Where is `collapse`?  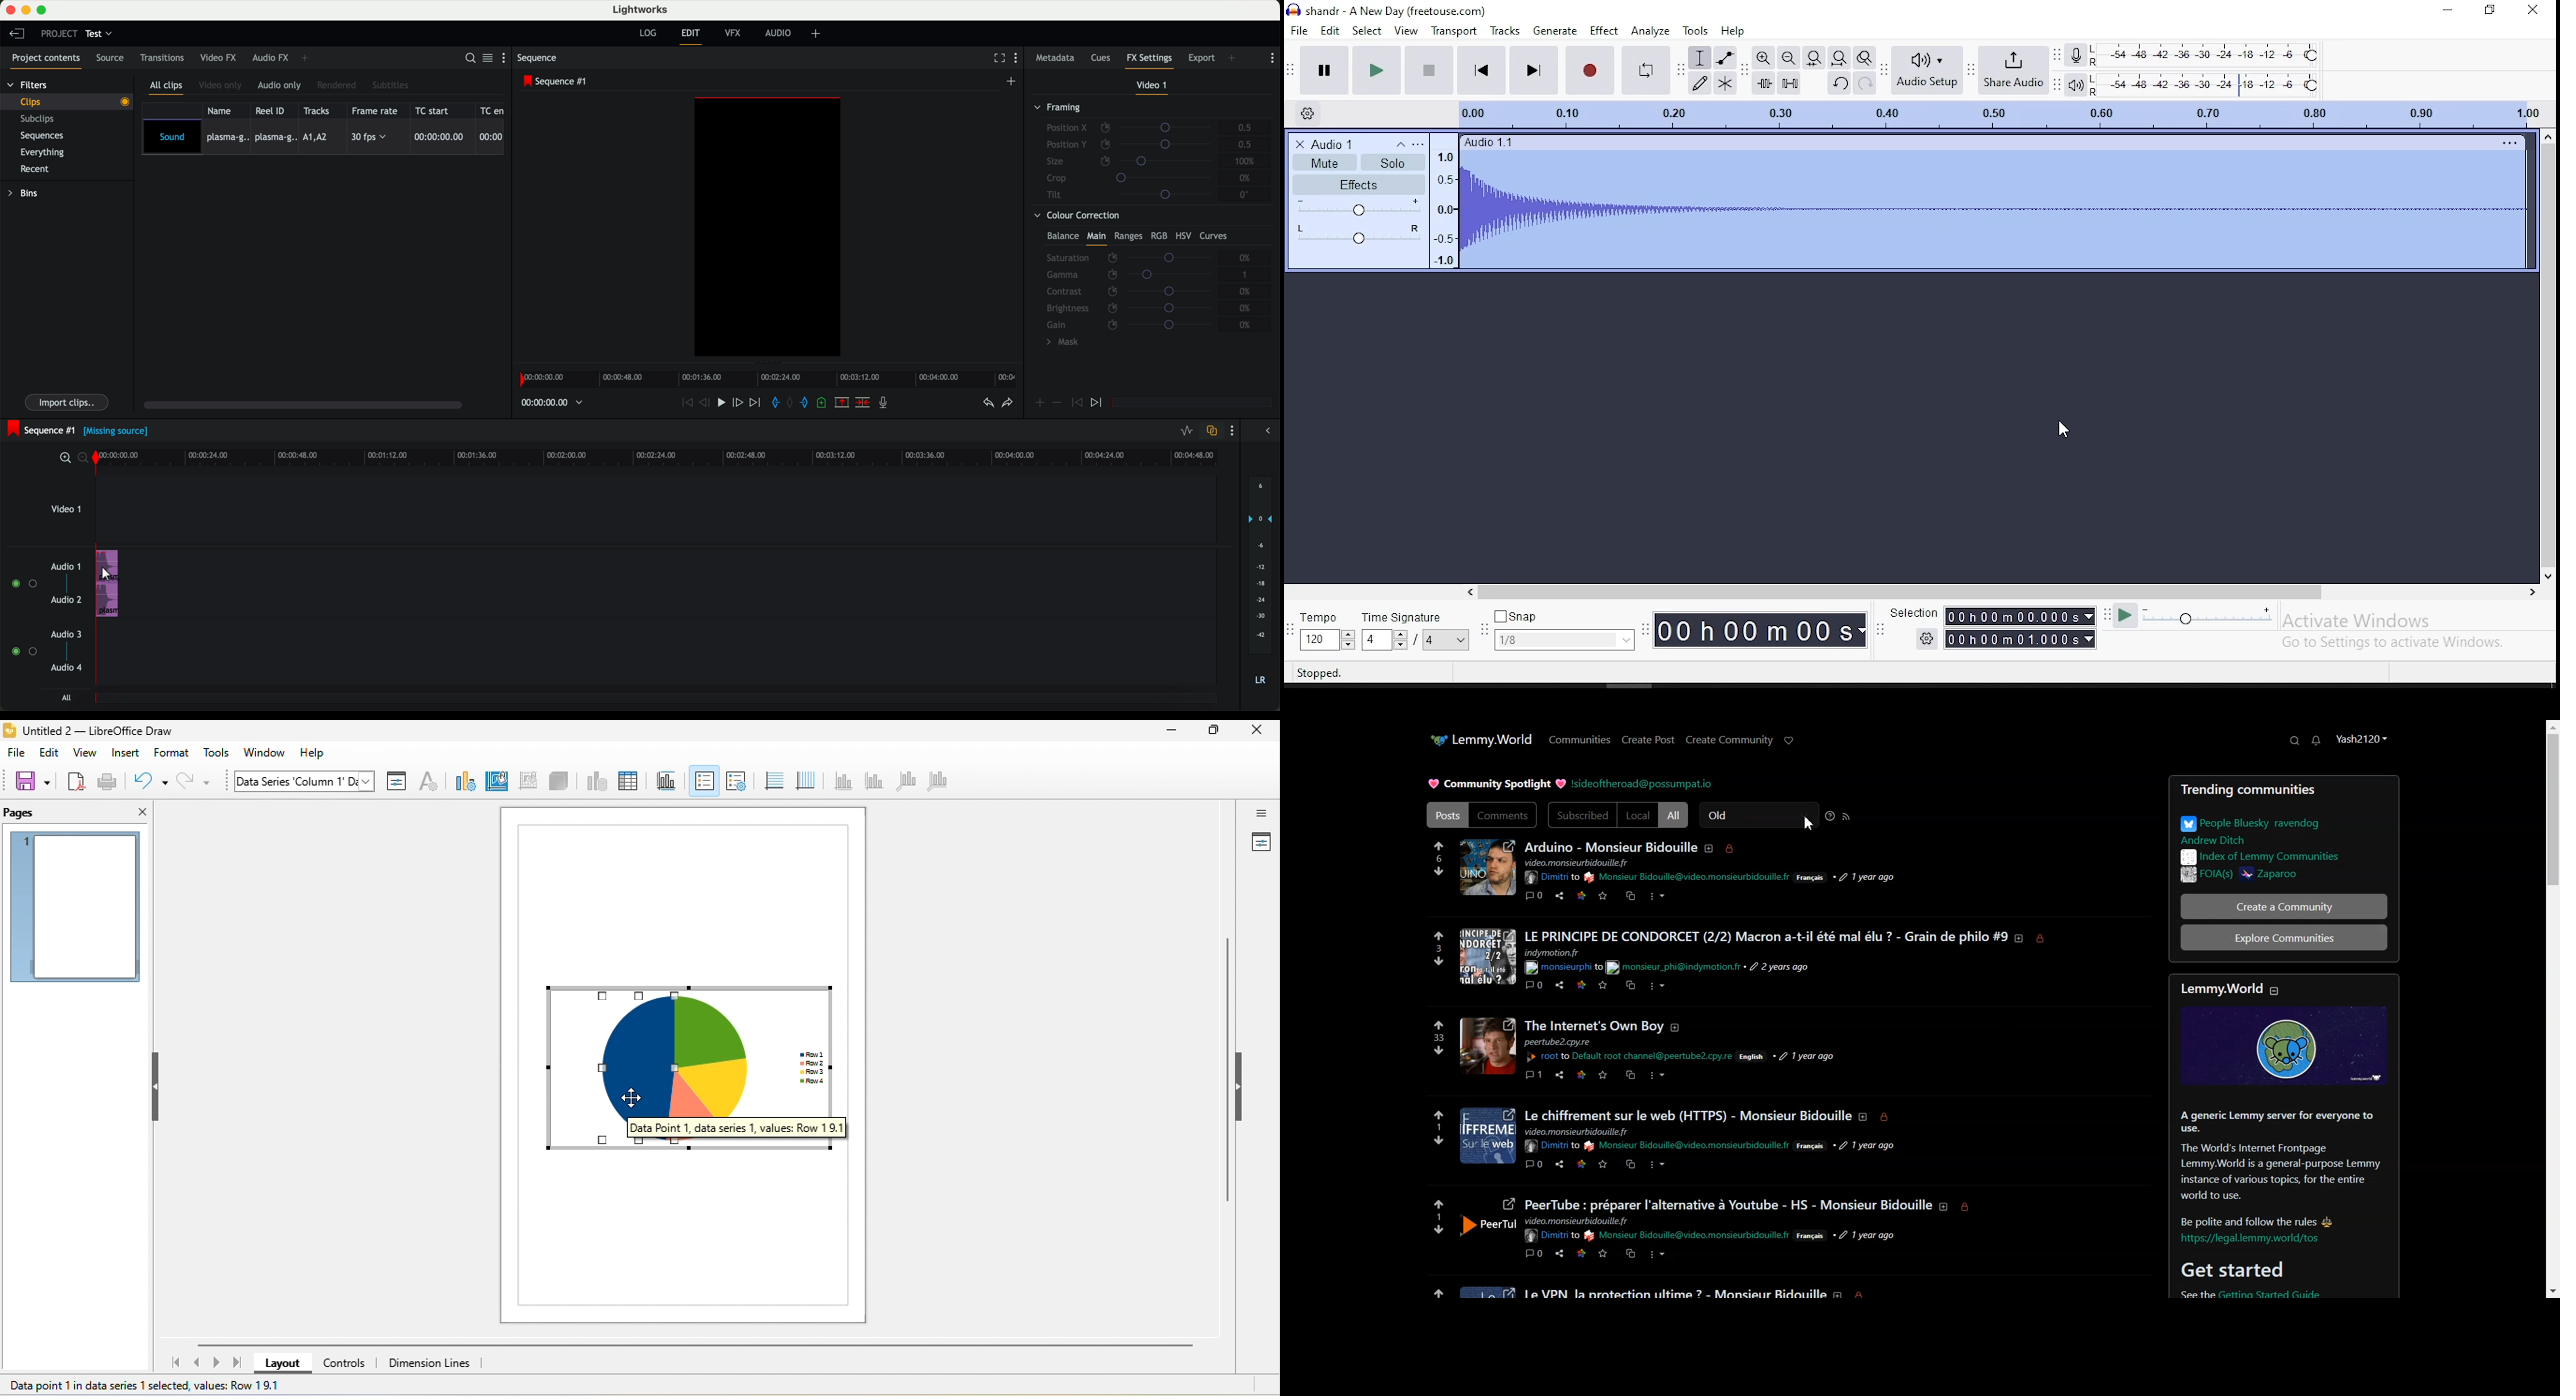
collapse is located at coordinates (2282, 990).